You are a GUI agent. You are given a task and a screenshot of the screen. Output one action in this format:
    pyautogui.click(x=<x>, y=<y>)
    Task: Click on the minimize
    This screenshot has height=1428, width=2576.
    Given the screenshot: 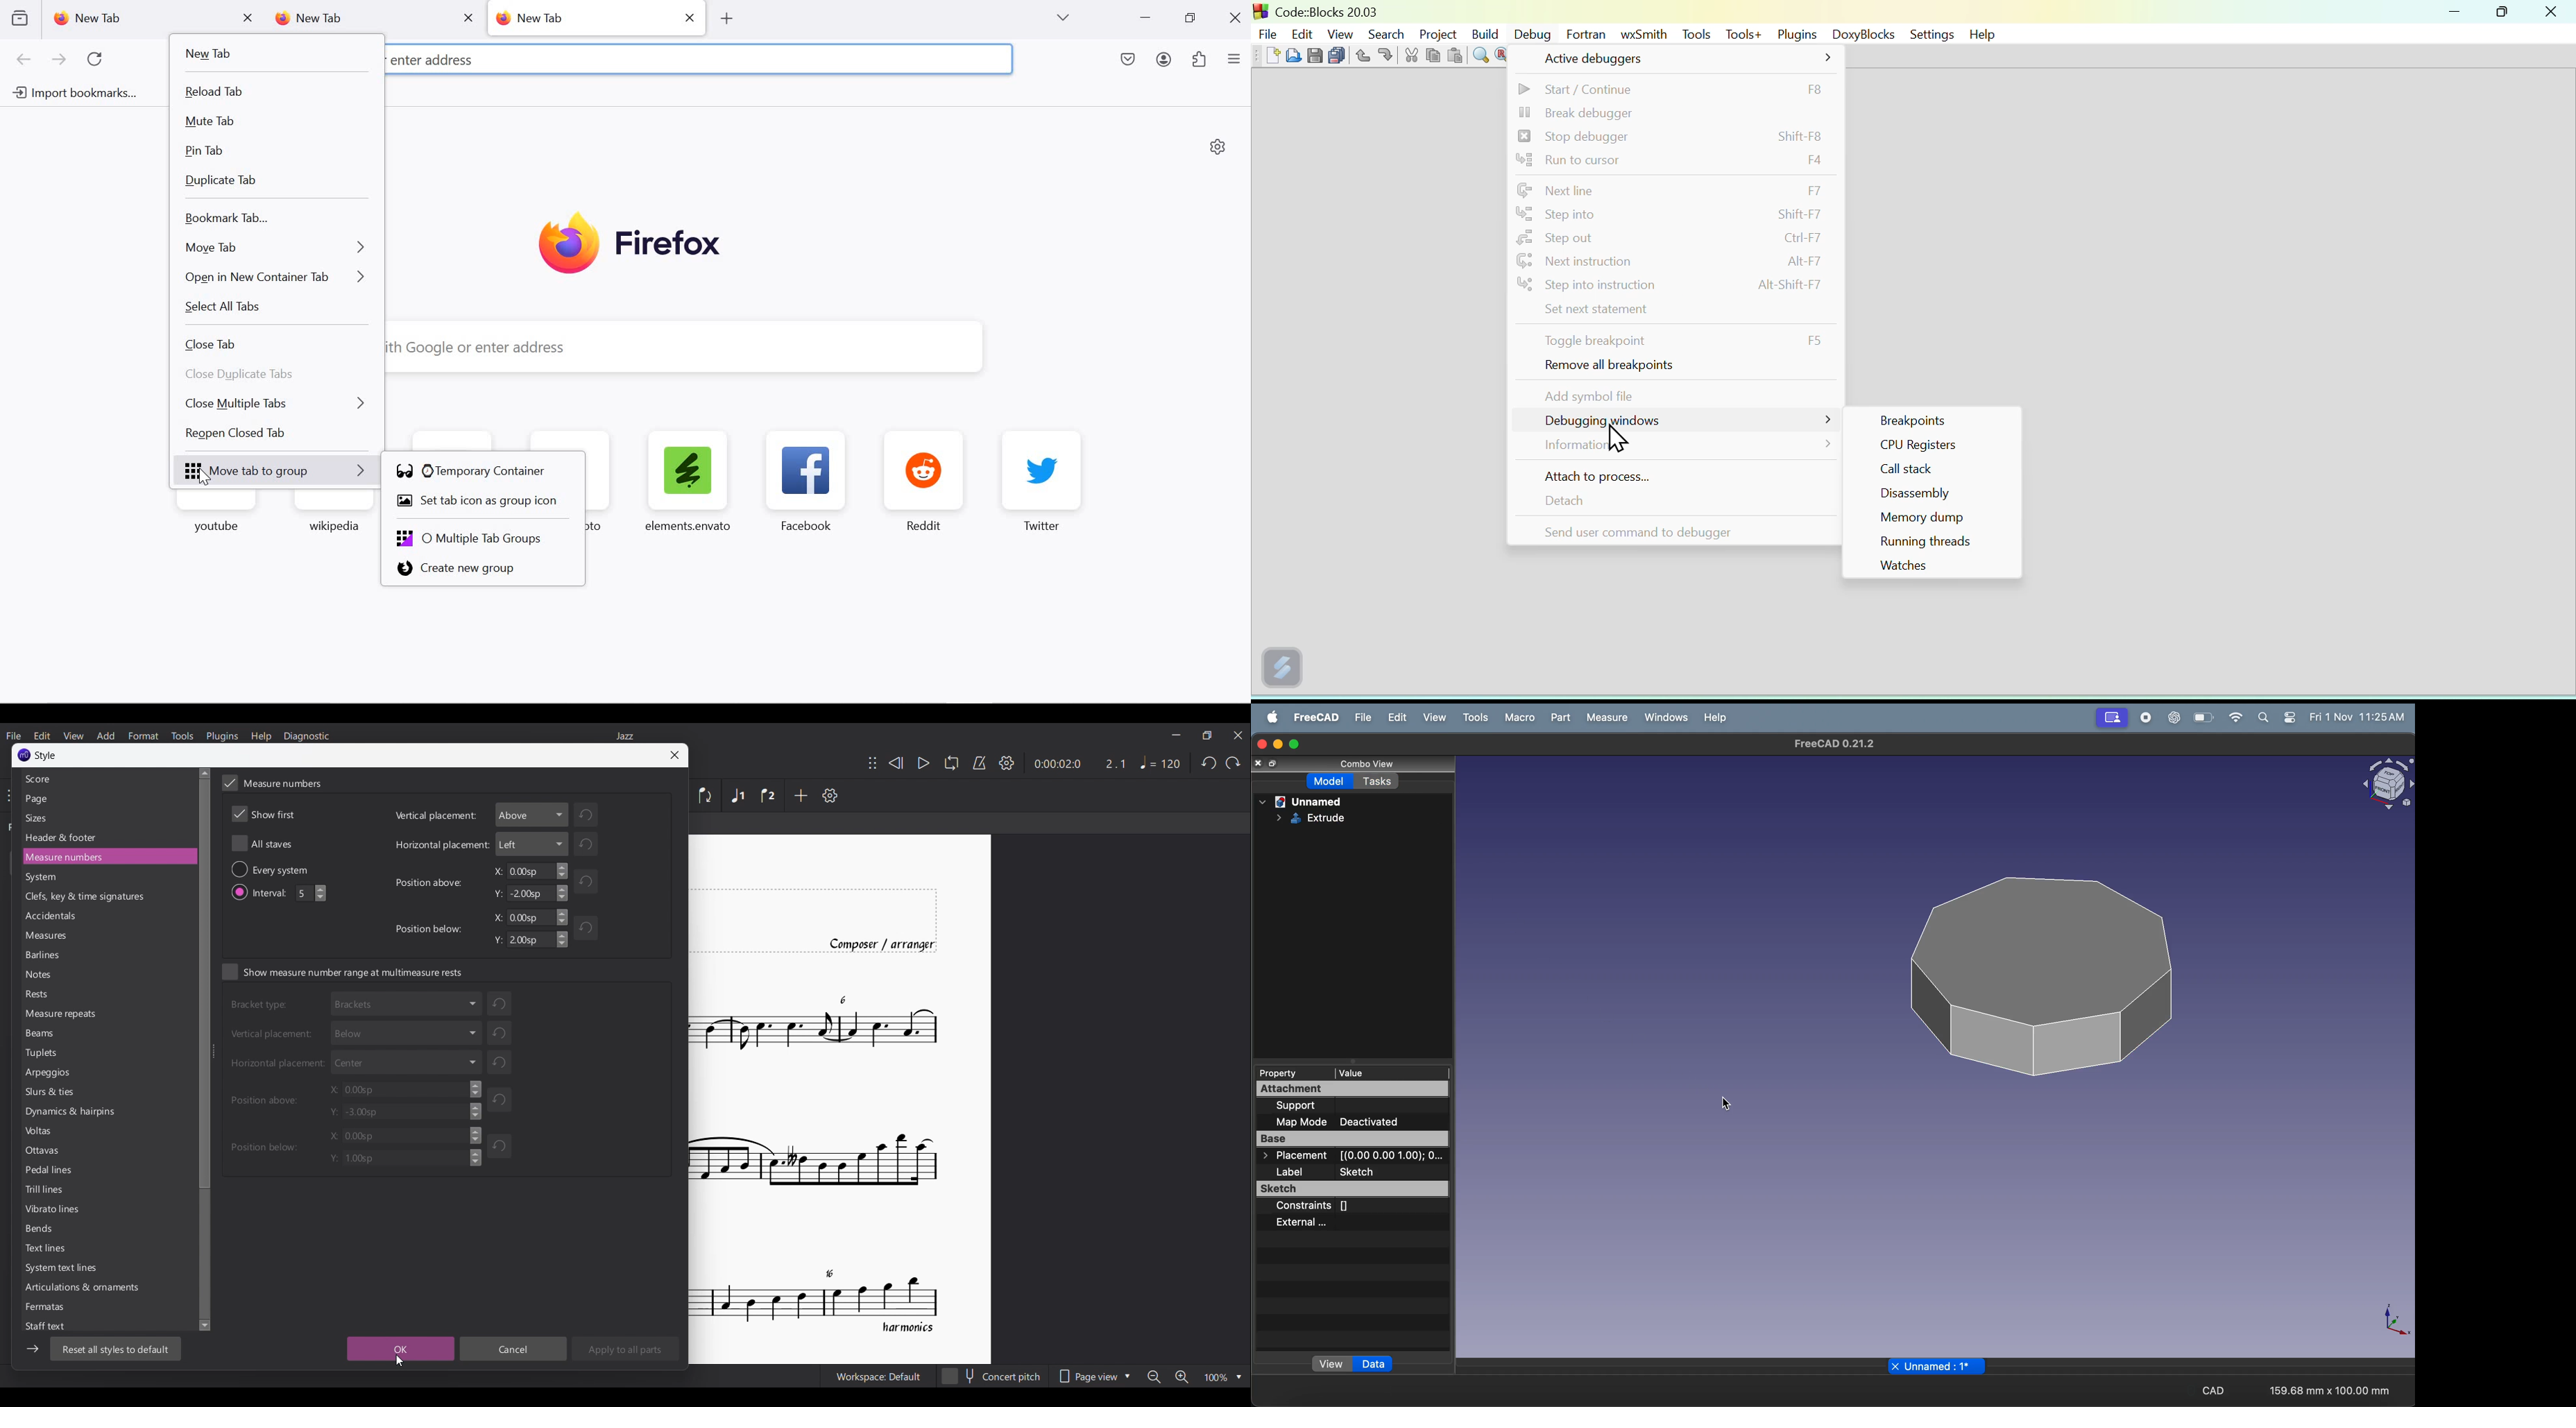 What is the action you would take?
    pyautogui.click(x=1146, y=19)
    